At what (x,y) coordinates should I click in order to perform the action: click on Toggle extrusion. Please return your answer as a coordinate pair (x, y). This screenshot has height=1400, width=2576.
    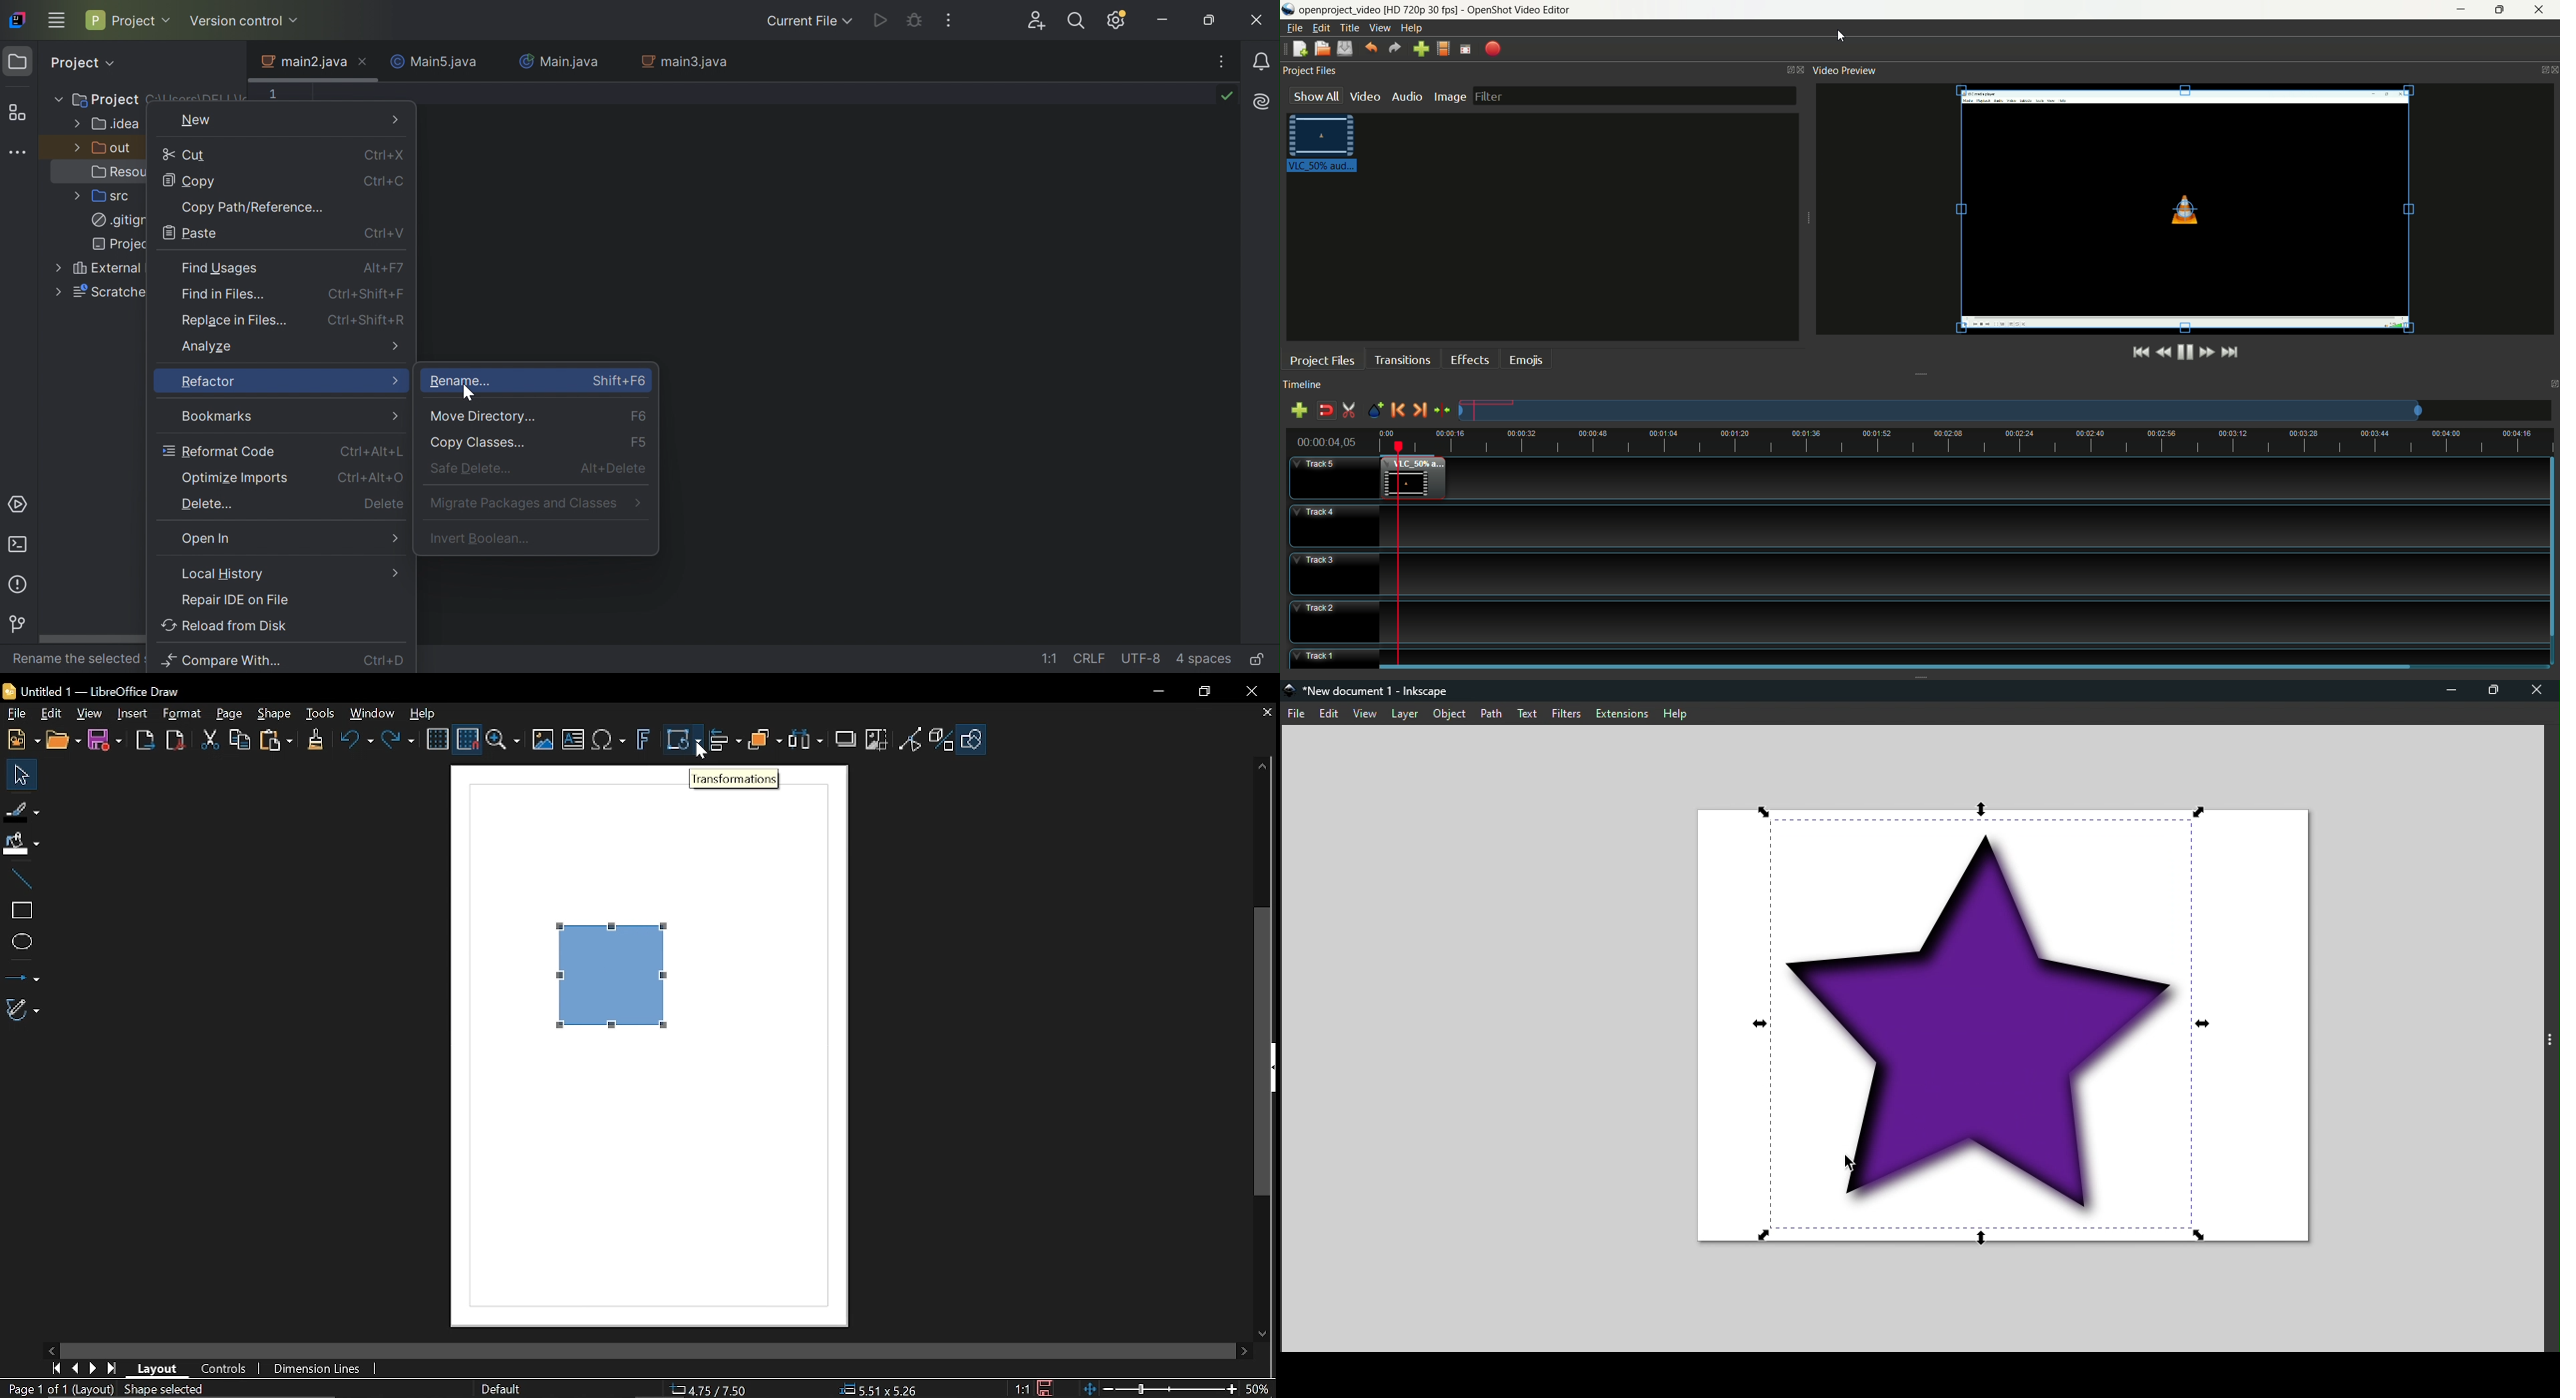
    Looking at the image, I should click on (942, 739).